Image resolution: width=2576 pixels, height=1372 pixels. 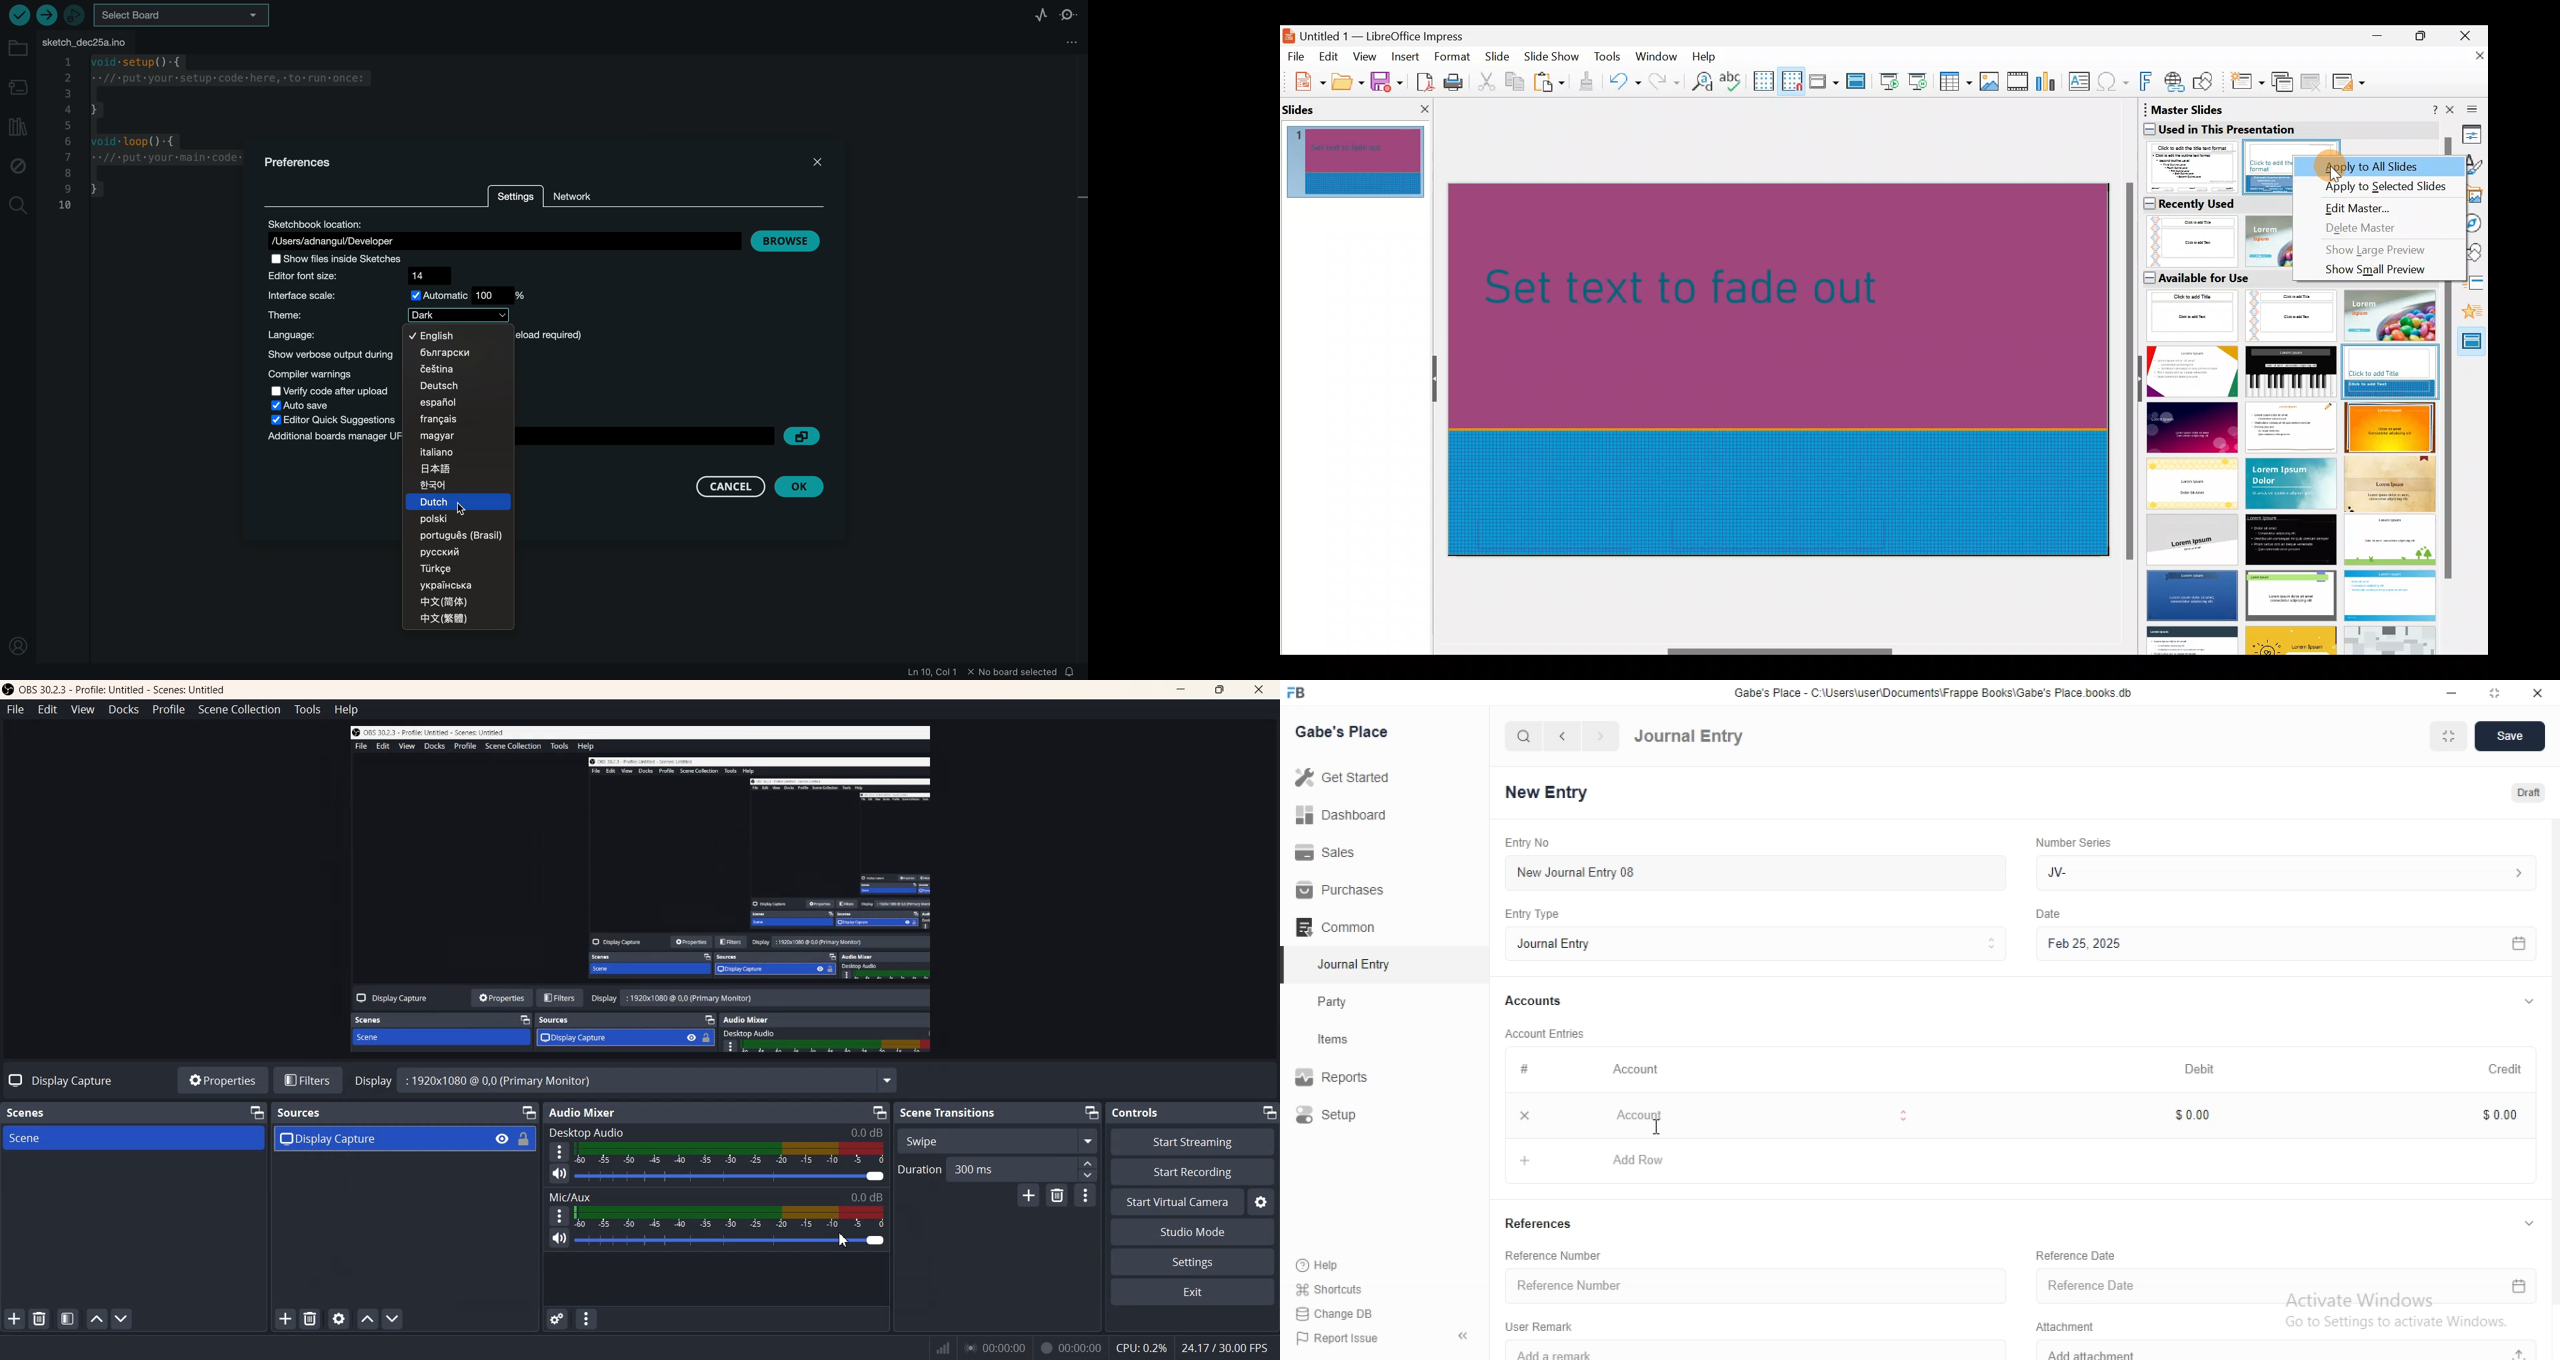 What do you see at coordinates (1085, 1195) in the screenshot?
I see `transition properties ` at bounding box center [1085, 1195].